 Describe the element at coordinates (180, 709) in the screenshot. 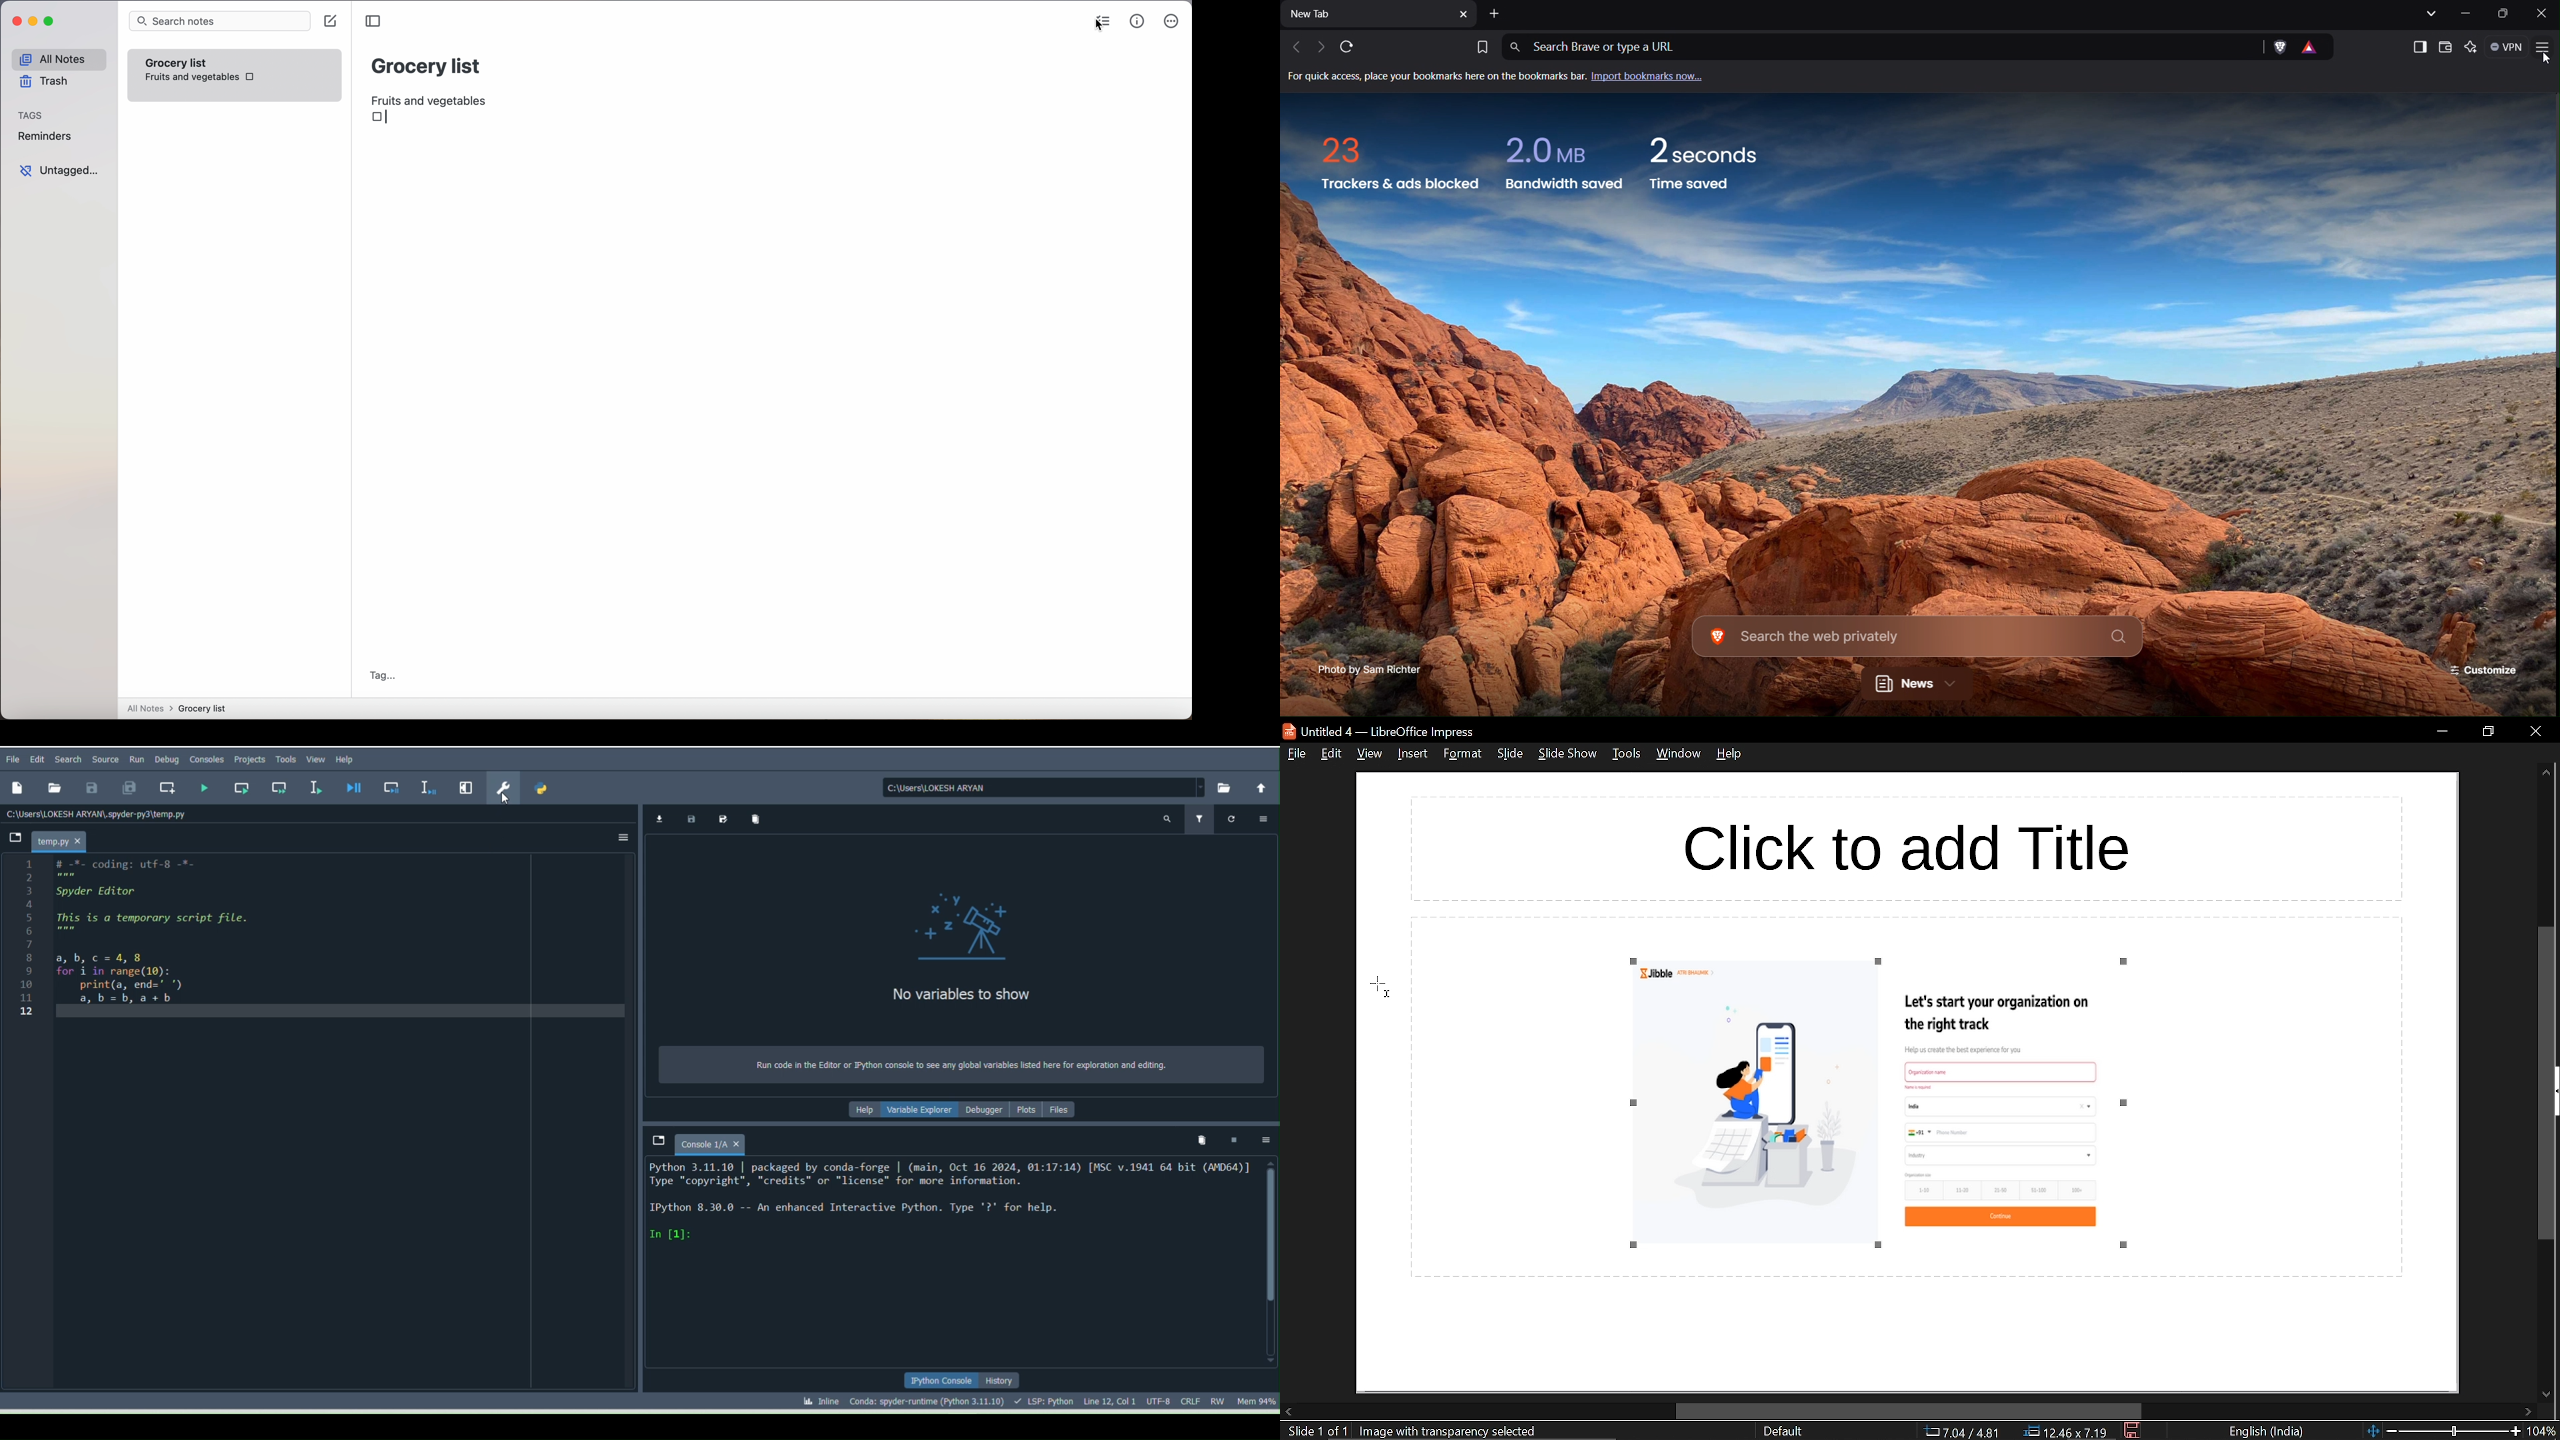

I see `all notes > grocery list` at that location.